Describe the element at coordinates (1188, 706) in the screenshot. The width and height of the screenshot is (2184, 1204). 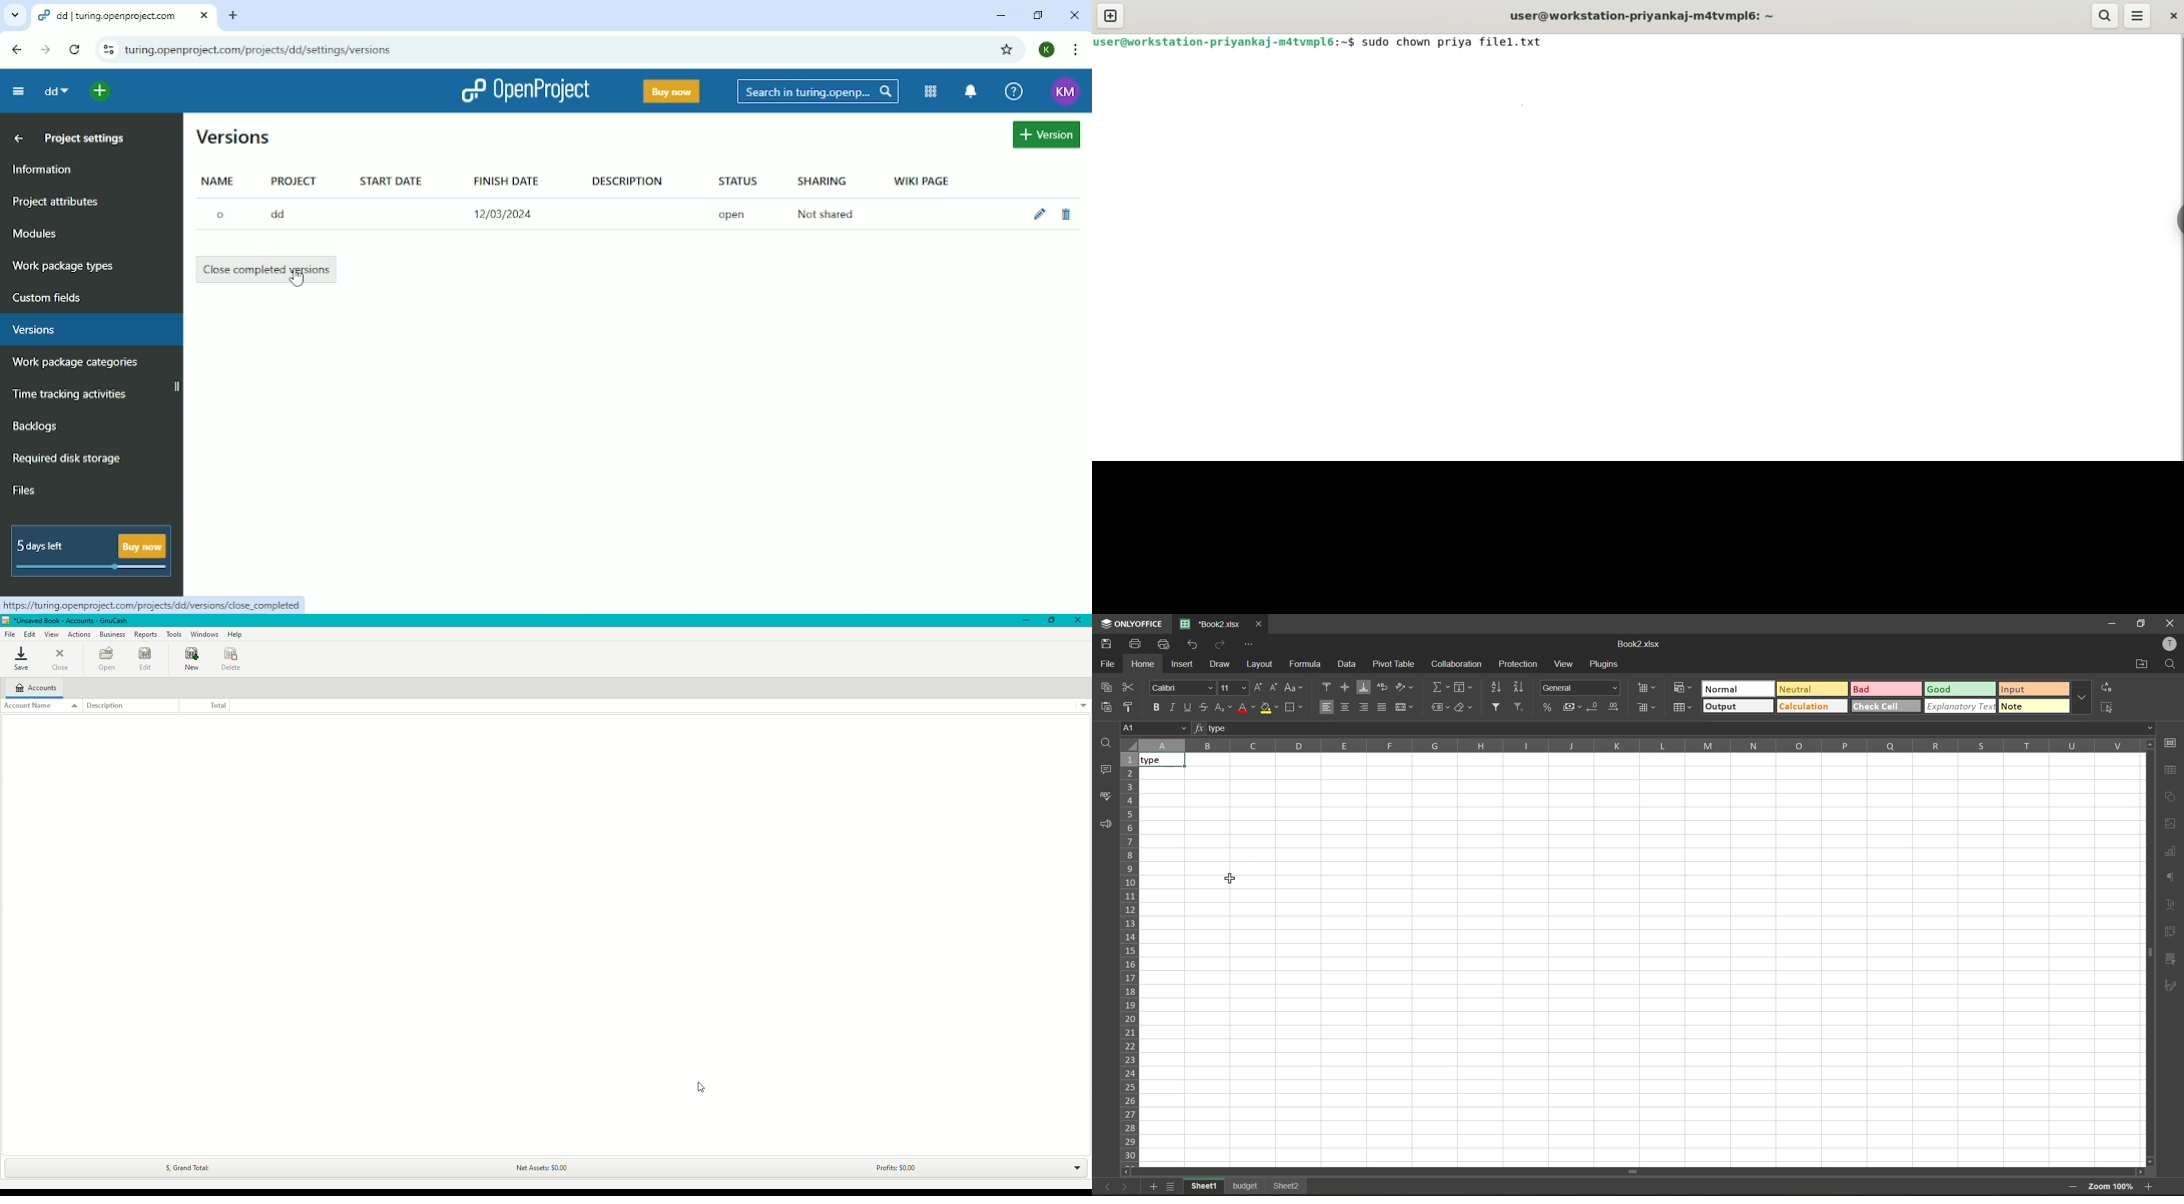
I see `underline` at that location.